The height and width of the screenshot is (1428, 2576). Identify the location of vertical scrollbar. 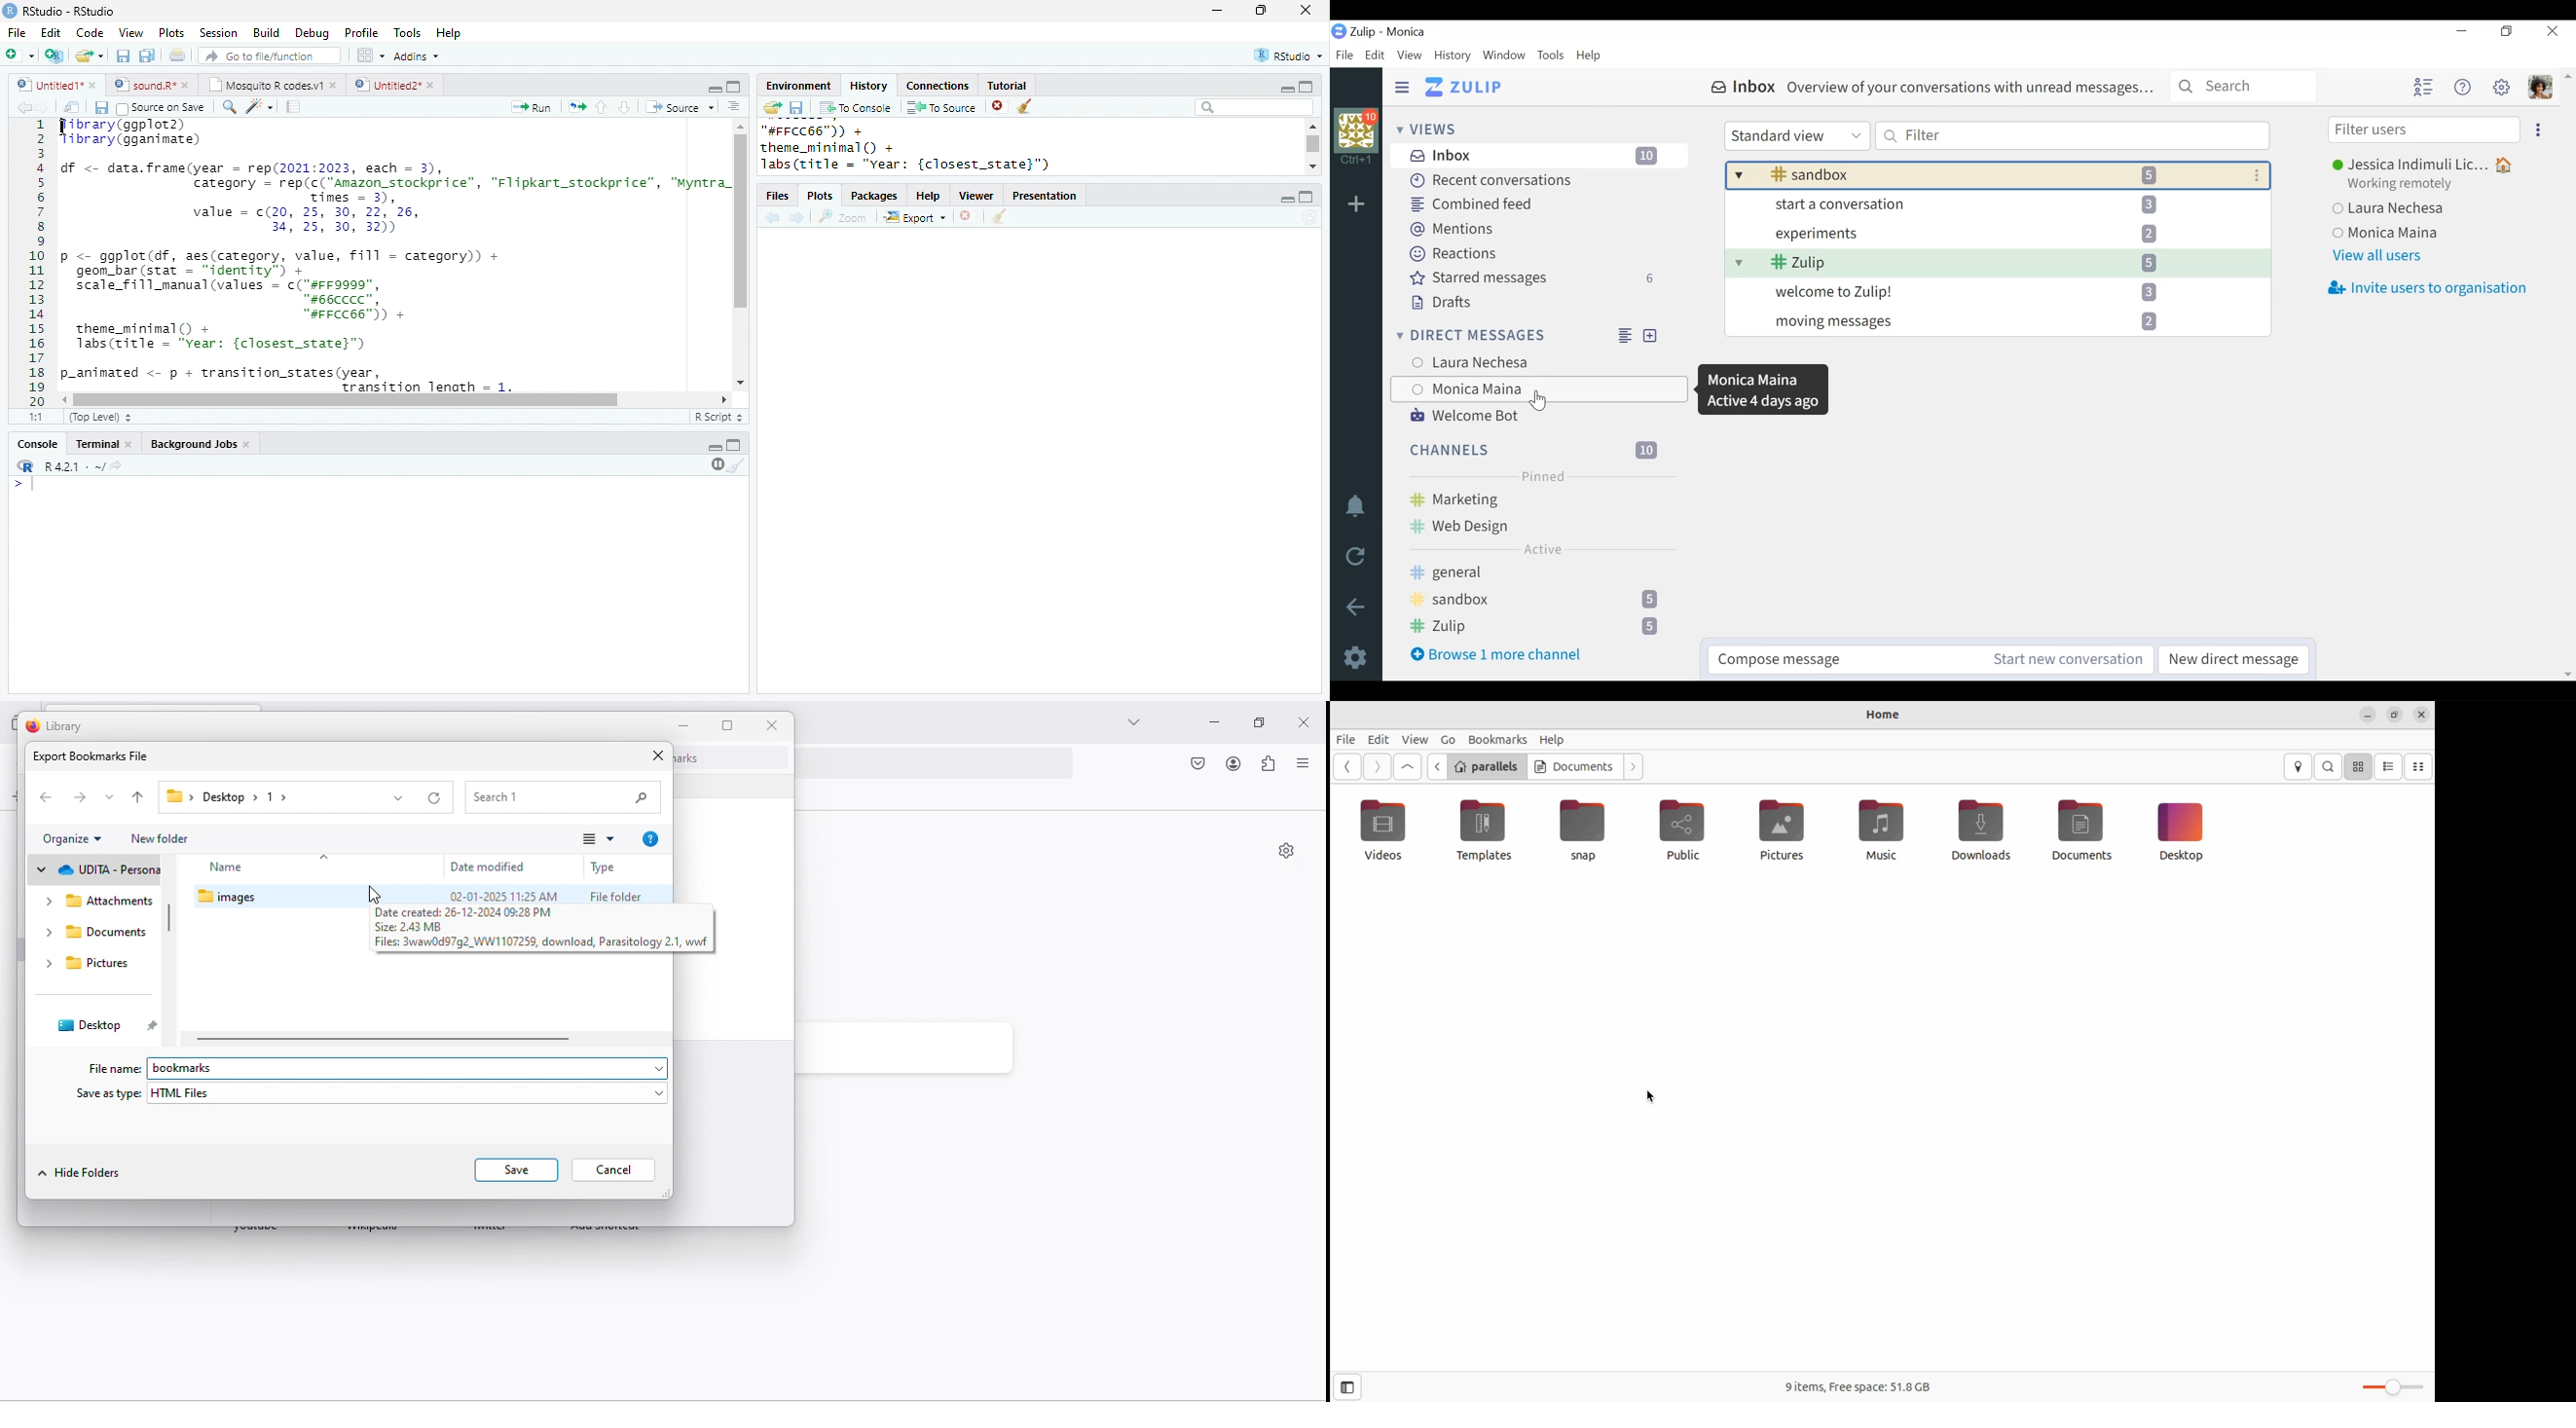
(2567, 375).